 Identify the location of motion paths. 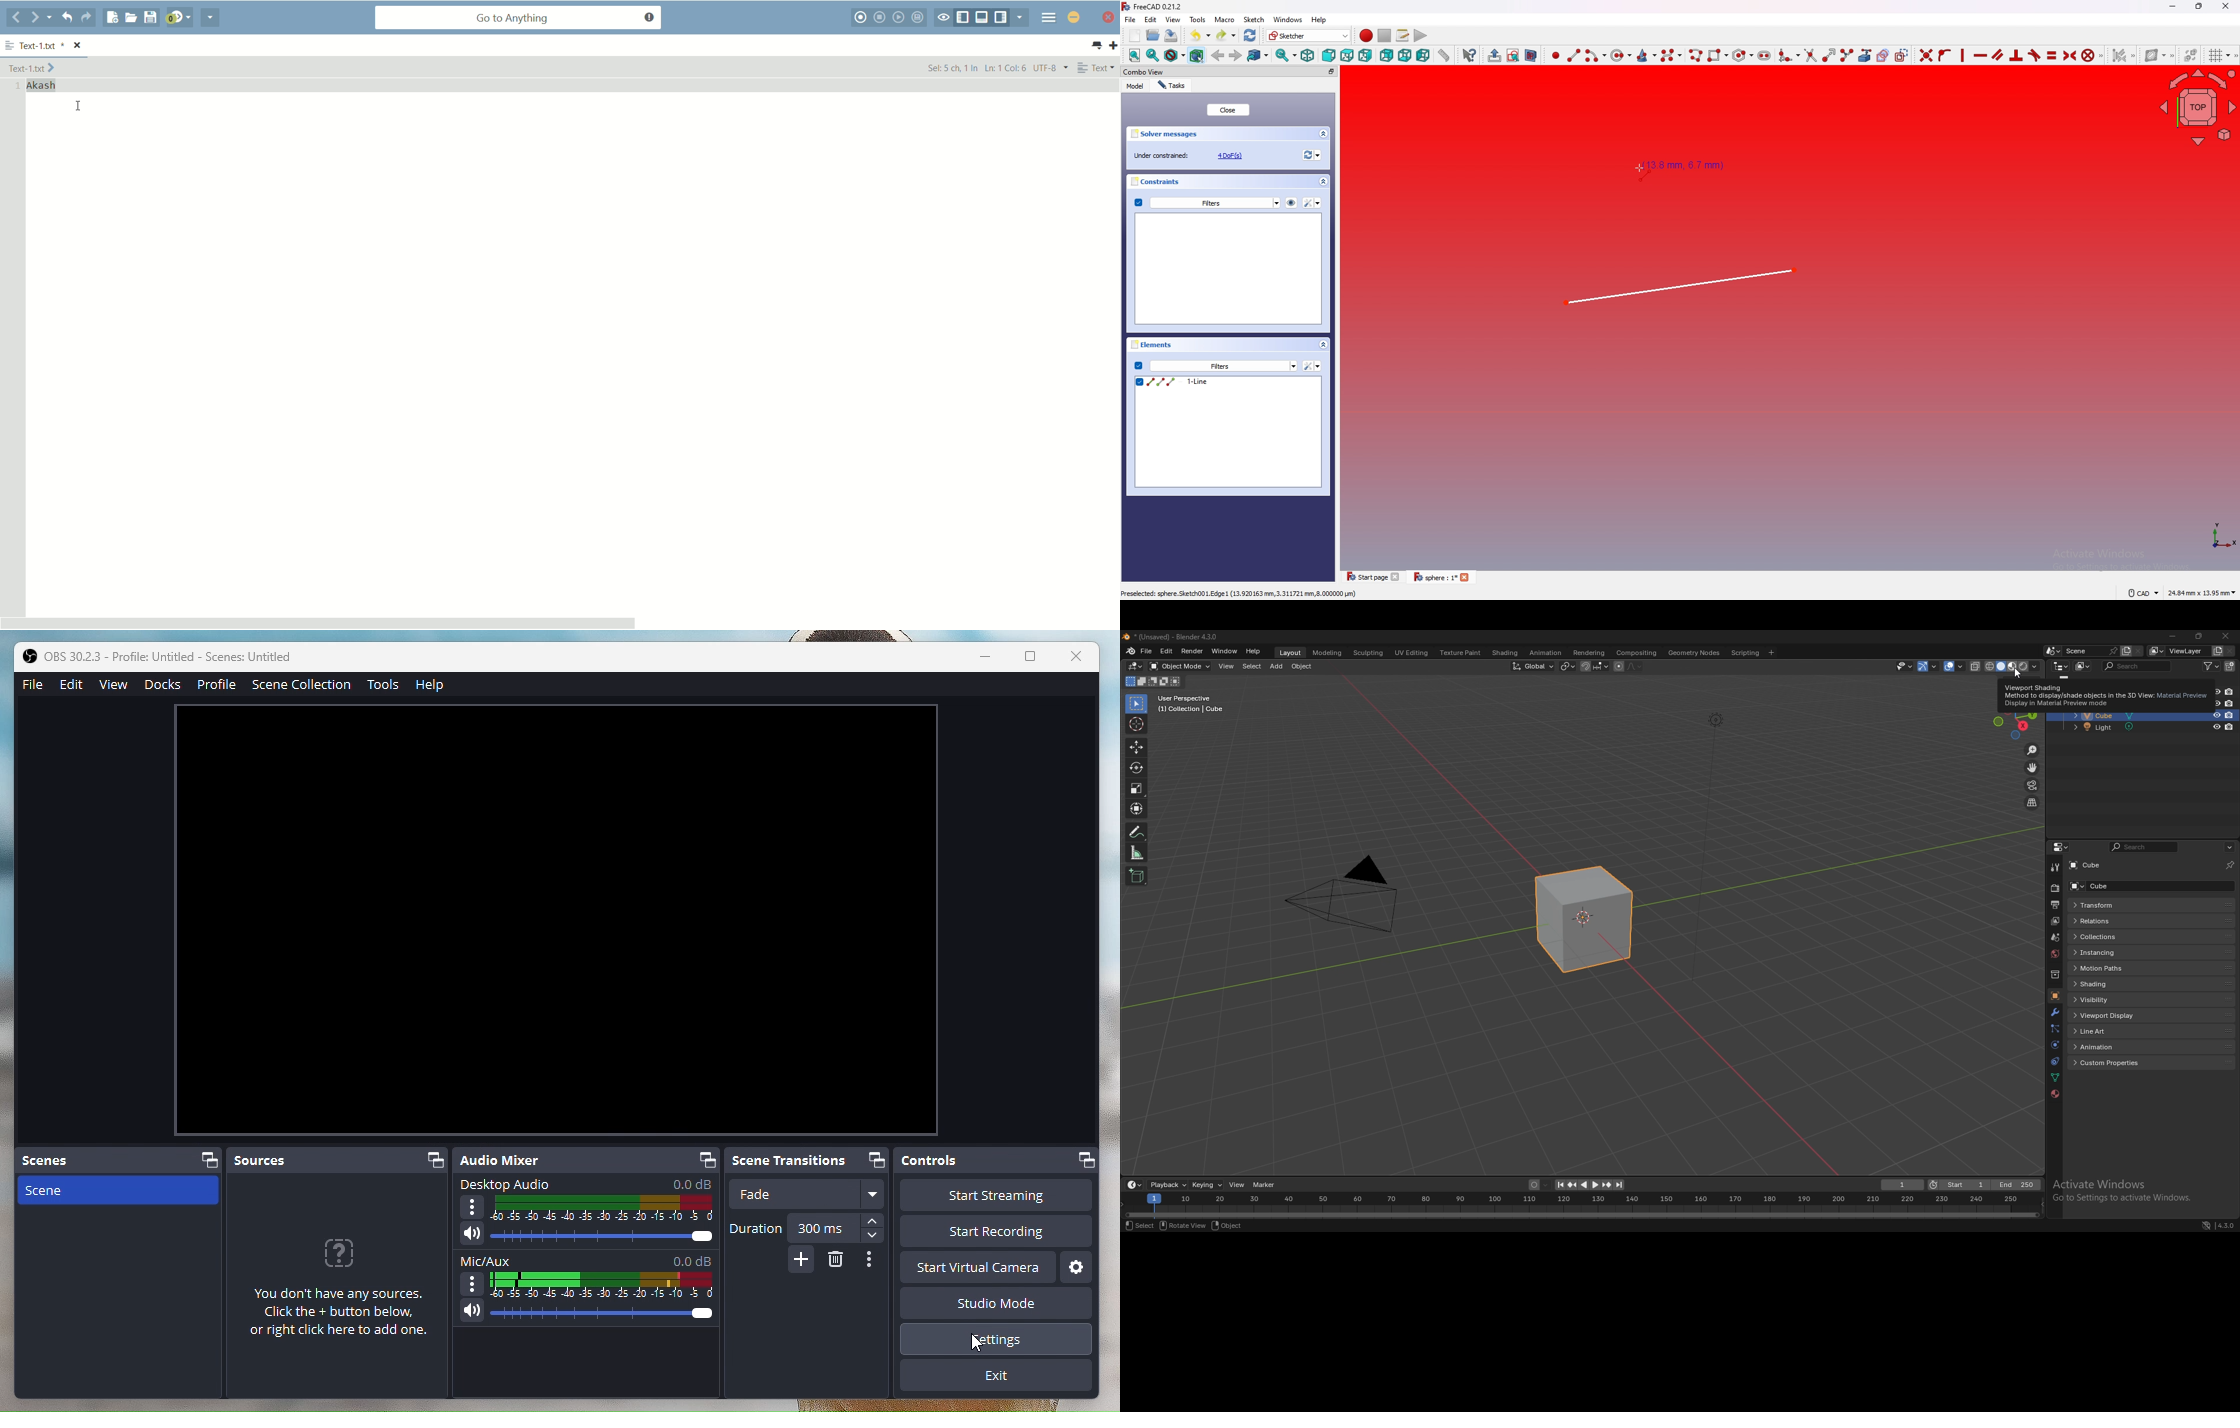
(2128, 968).